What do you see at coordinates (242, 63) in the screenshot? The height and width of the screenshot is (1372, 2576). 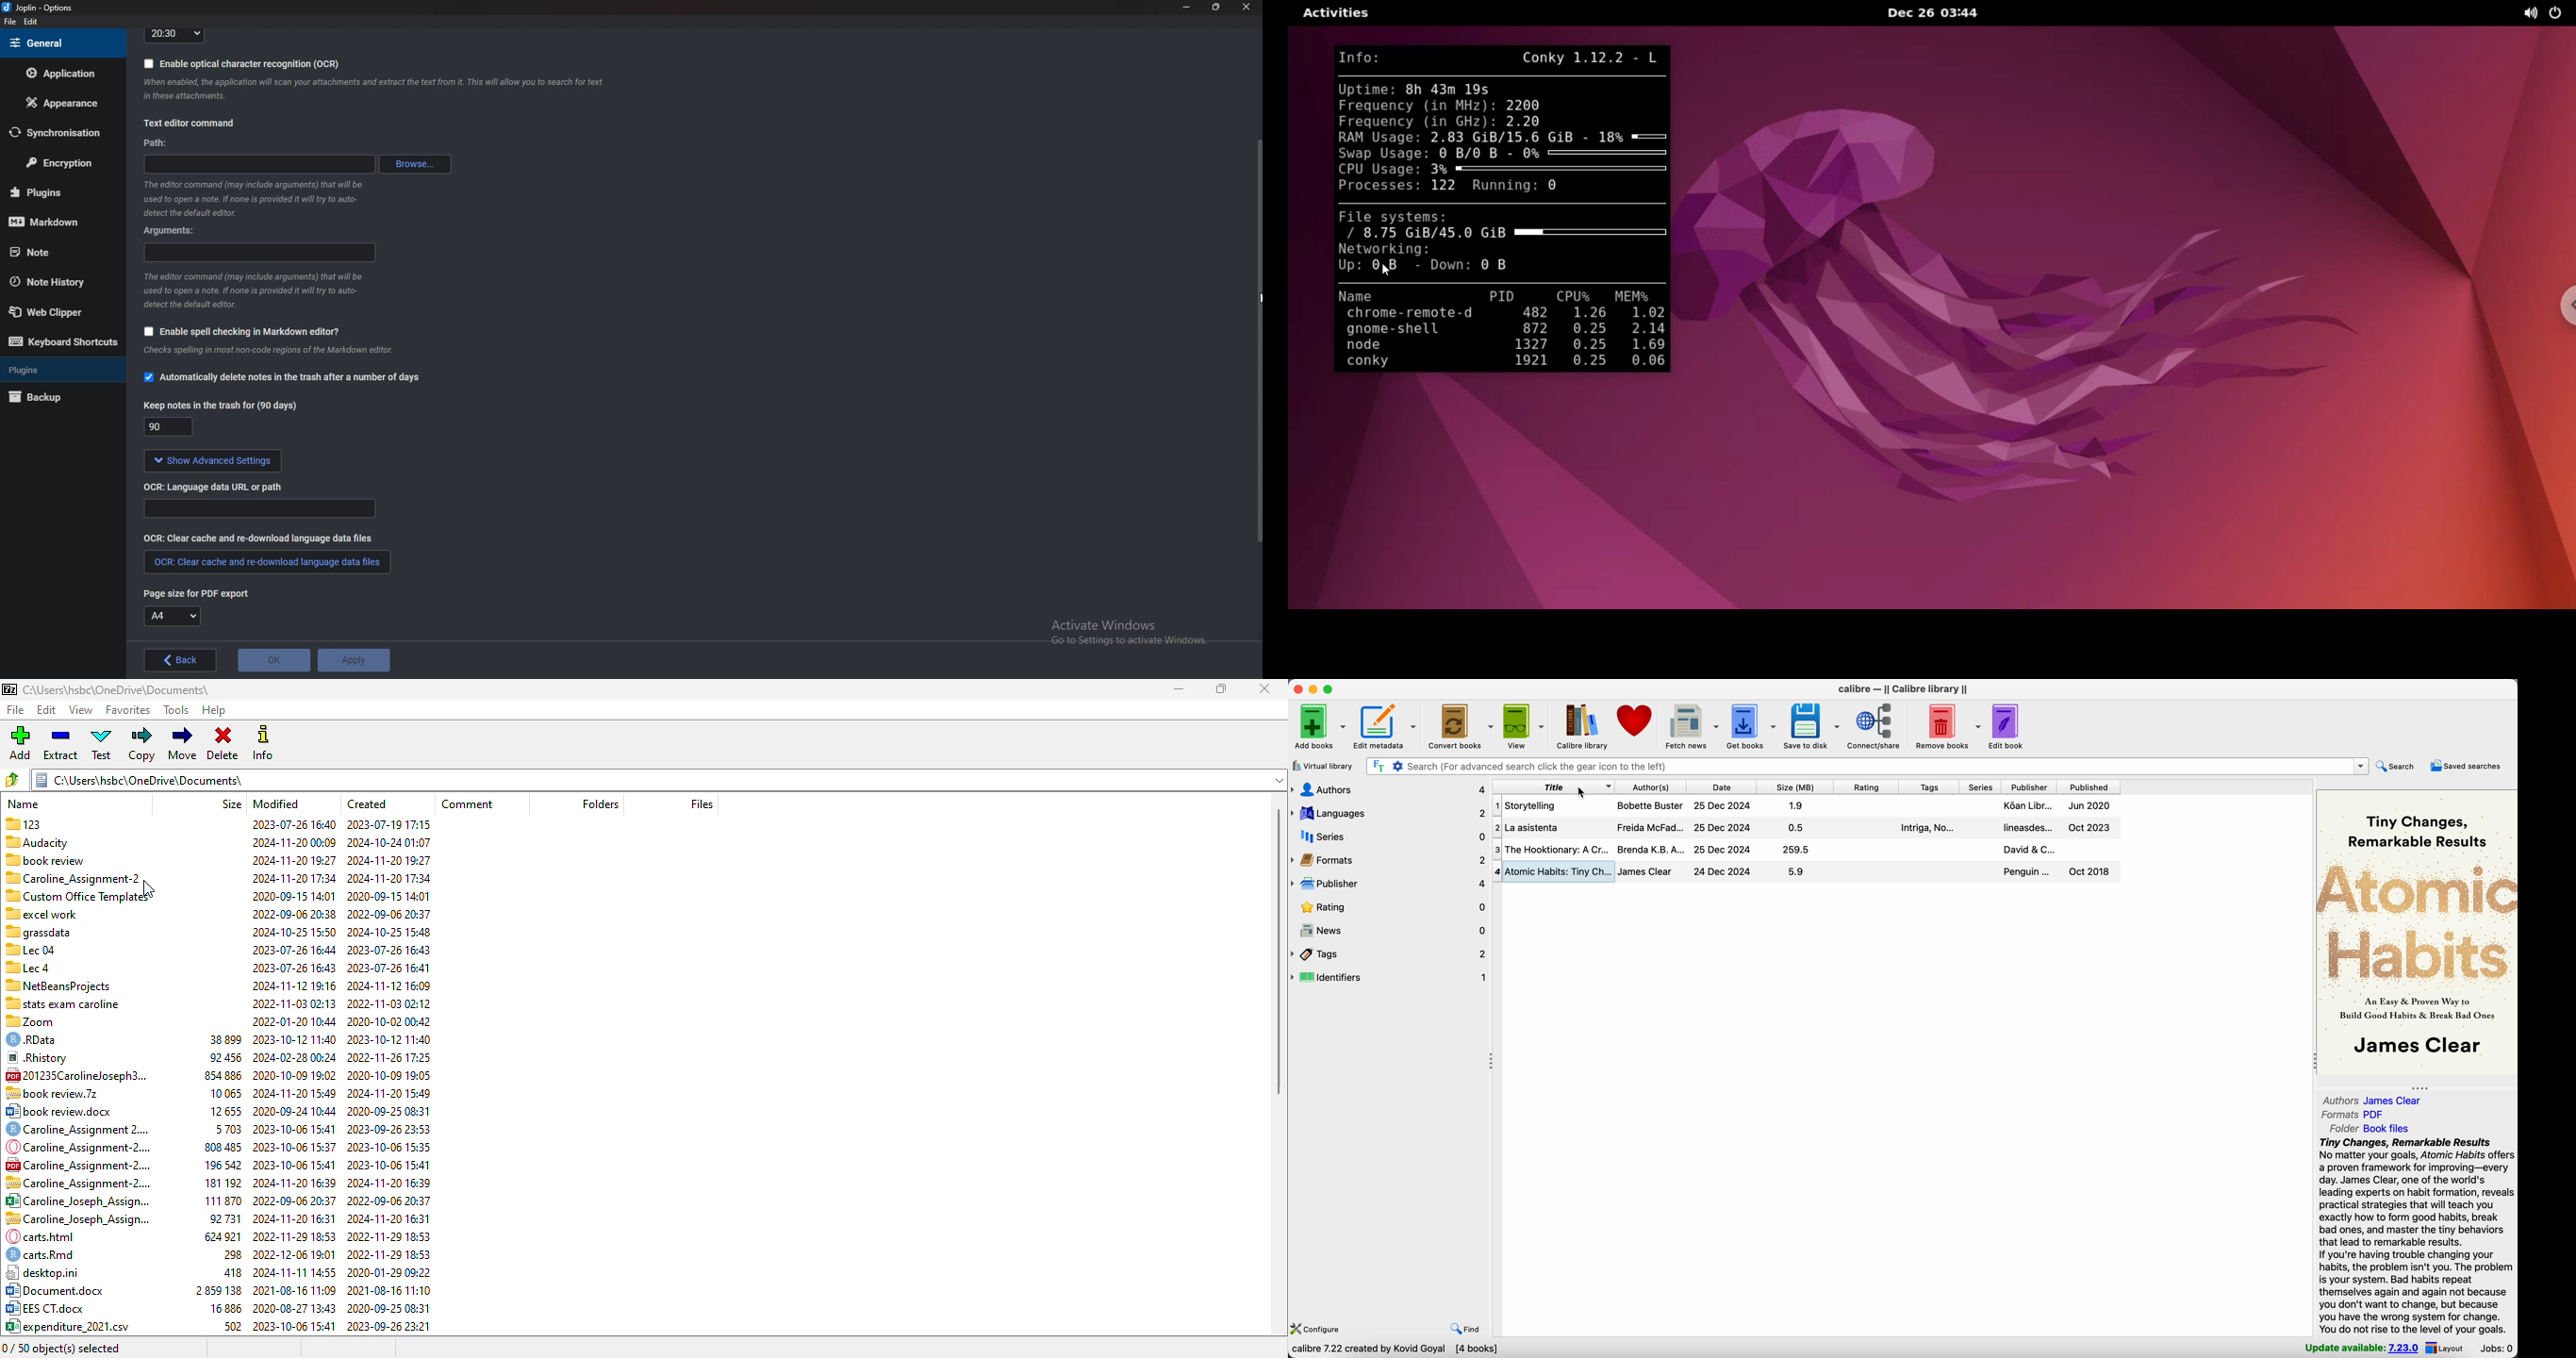 I see `Enable O C R` at bounding box center [242, 63].